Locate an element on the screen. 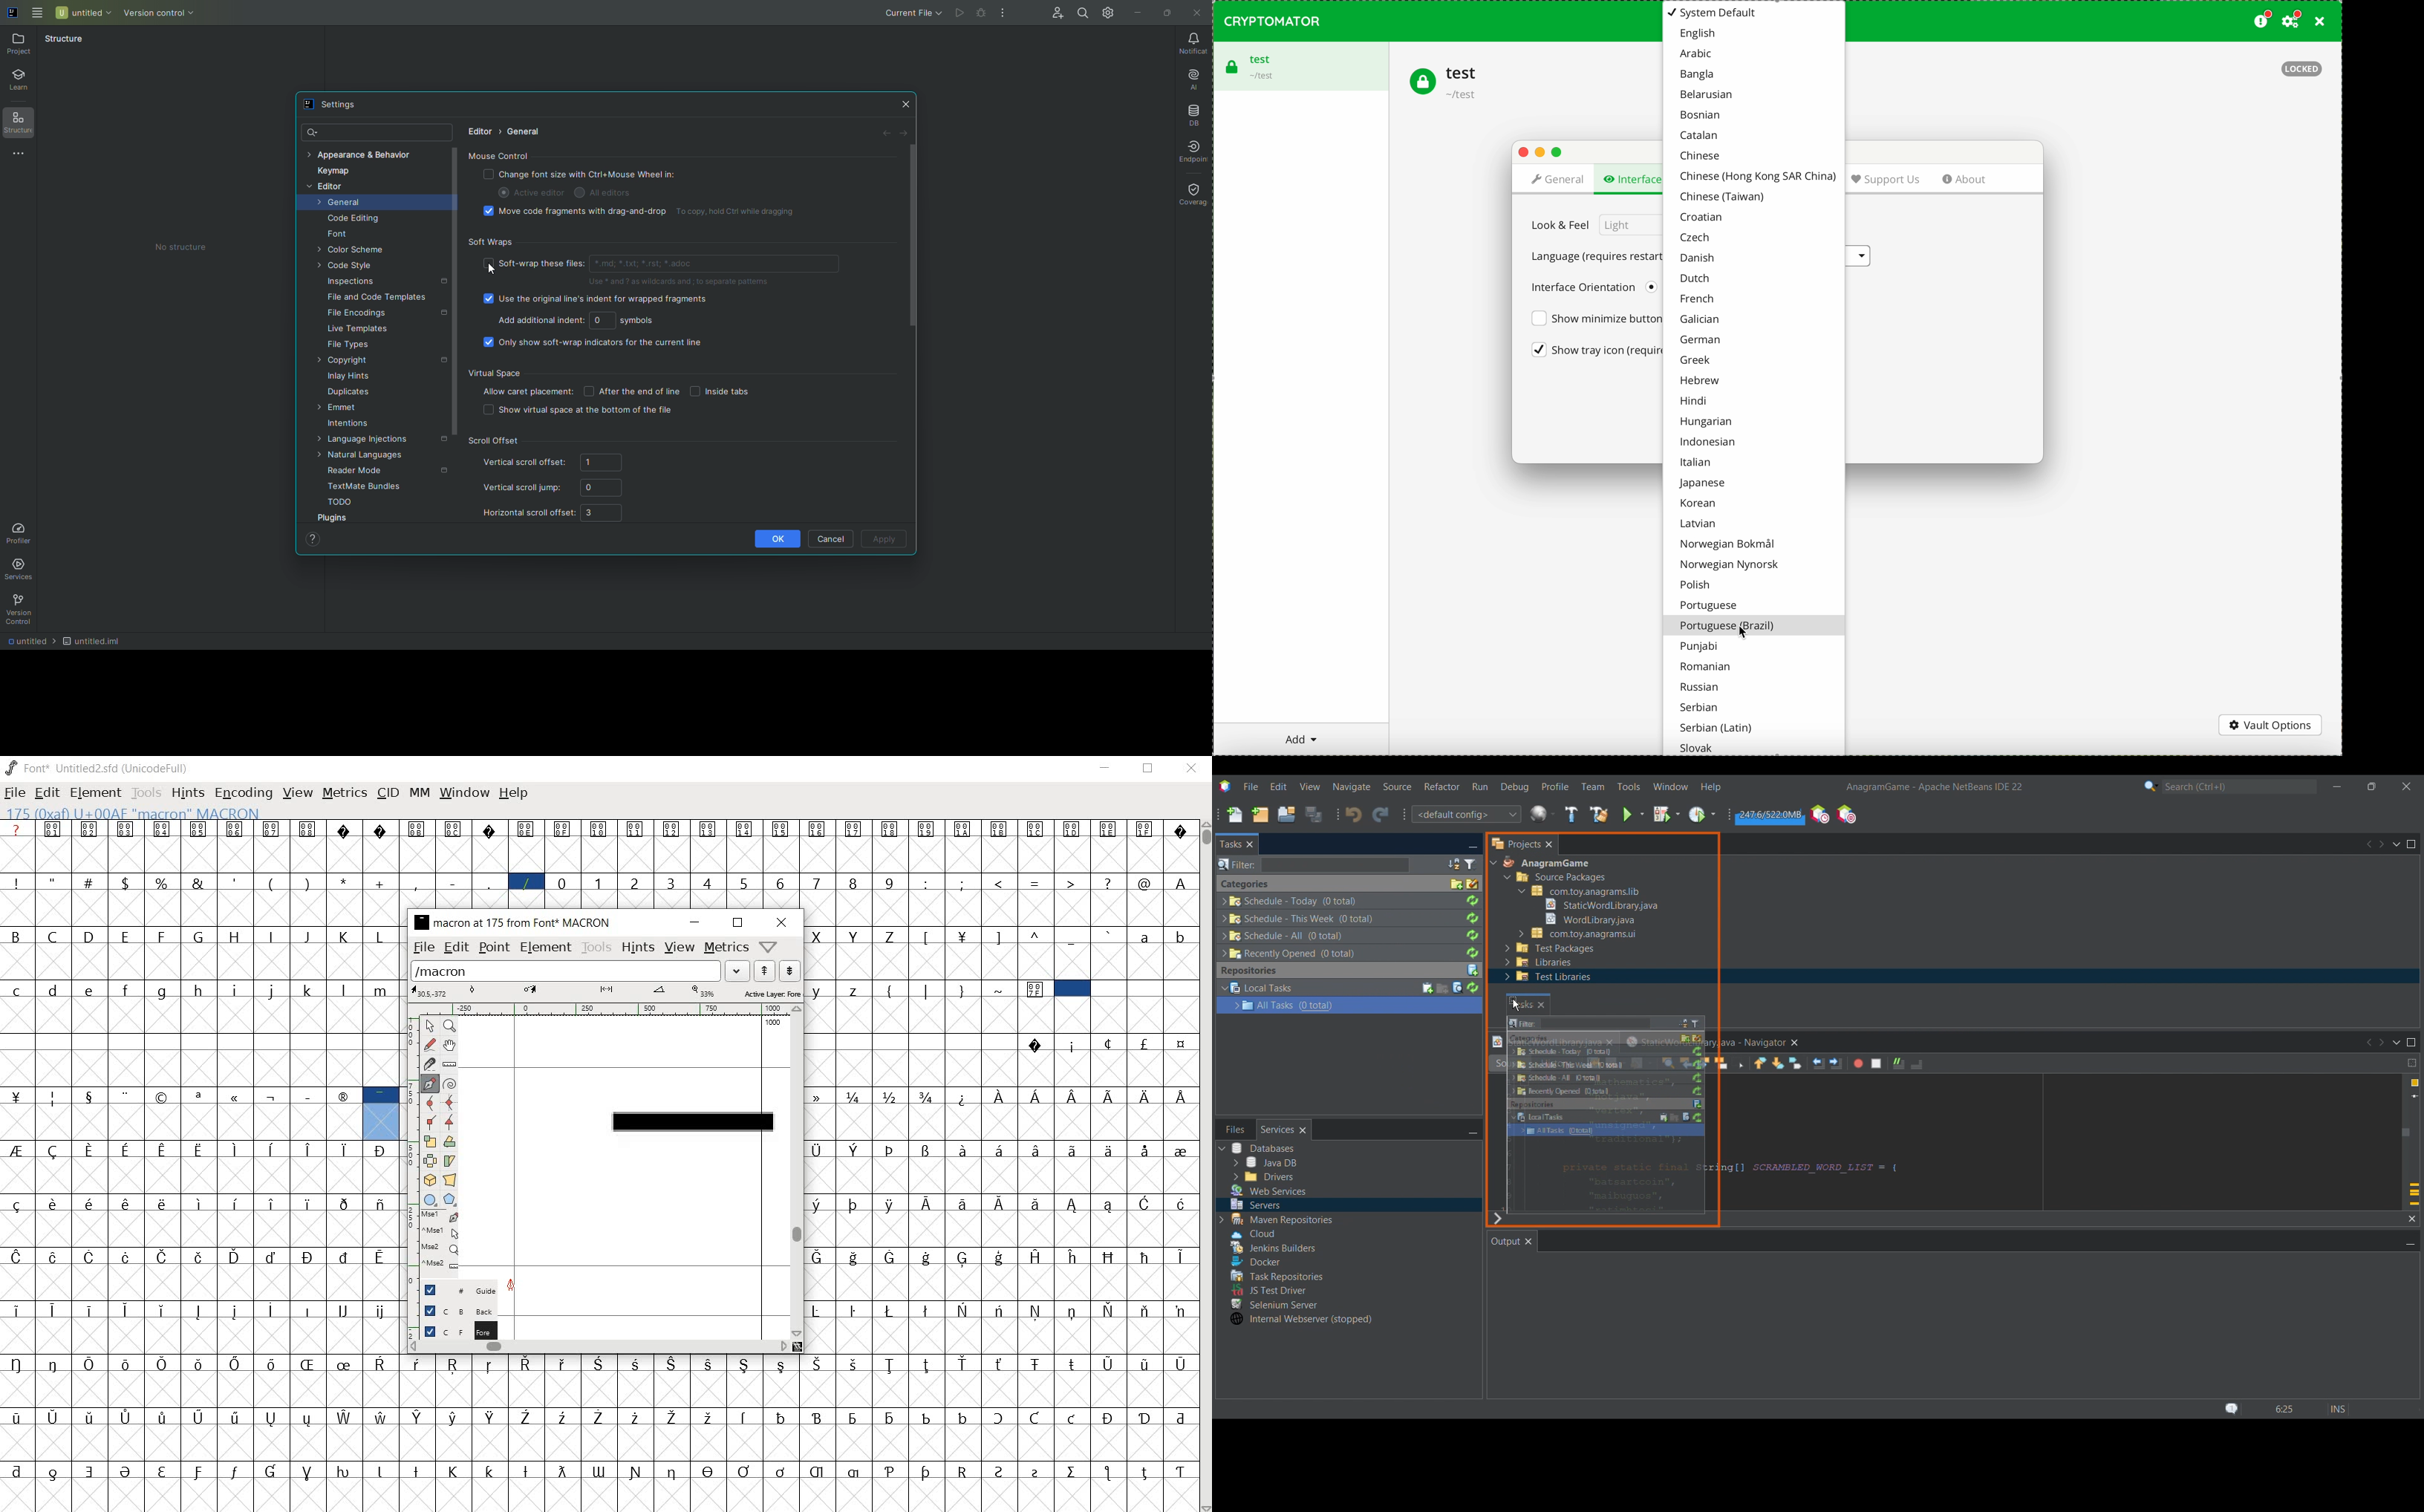 The height and width of the screenshot is (1512, 2436). 2 is located at coordinates (636, 883).